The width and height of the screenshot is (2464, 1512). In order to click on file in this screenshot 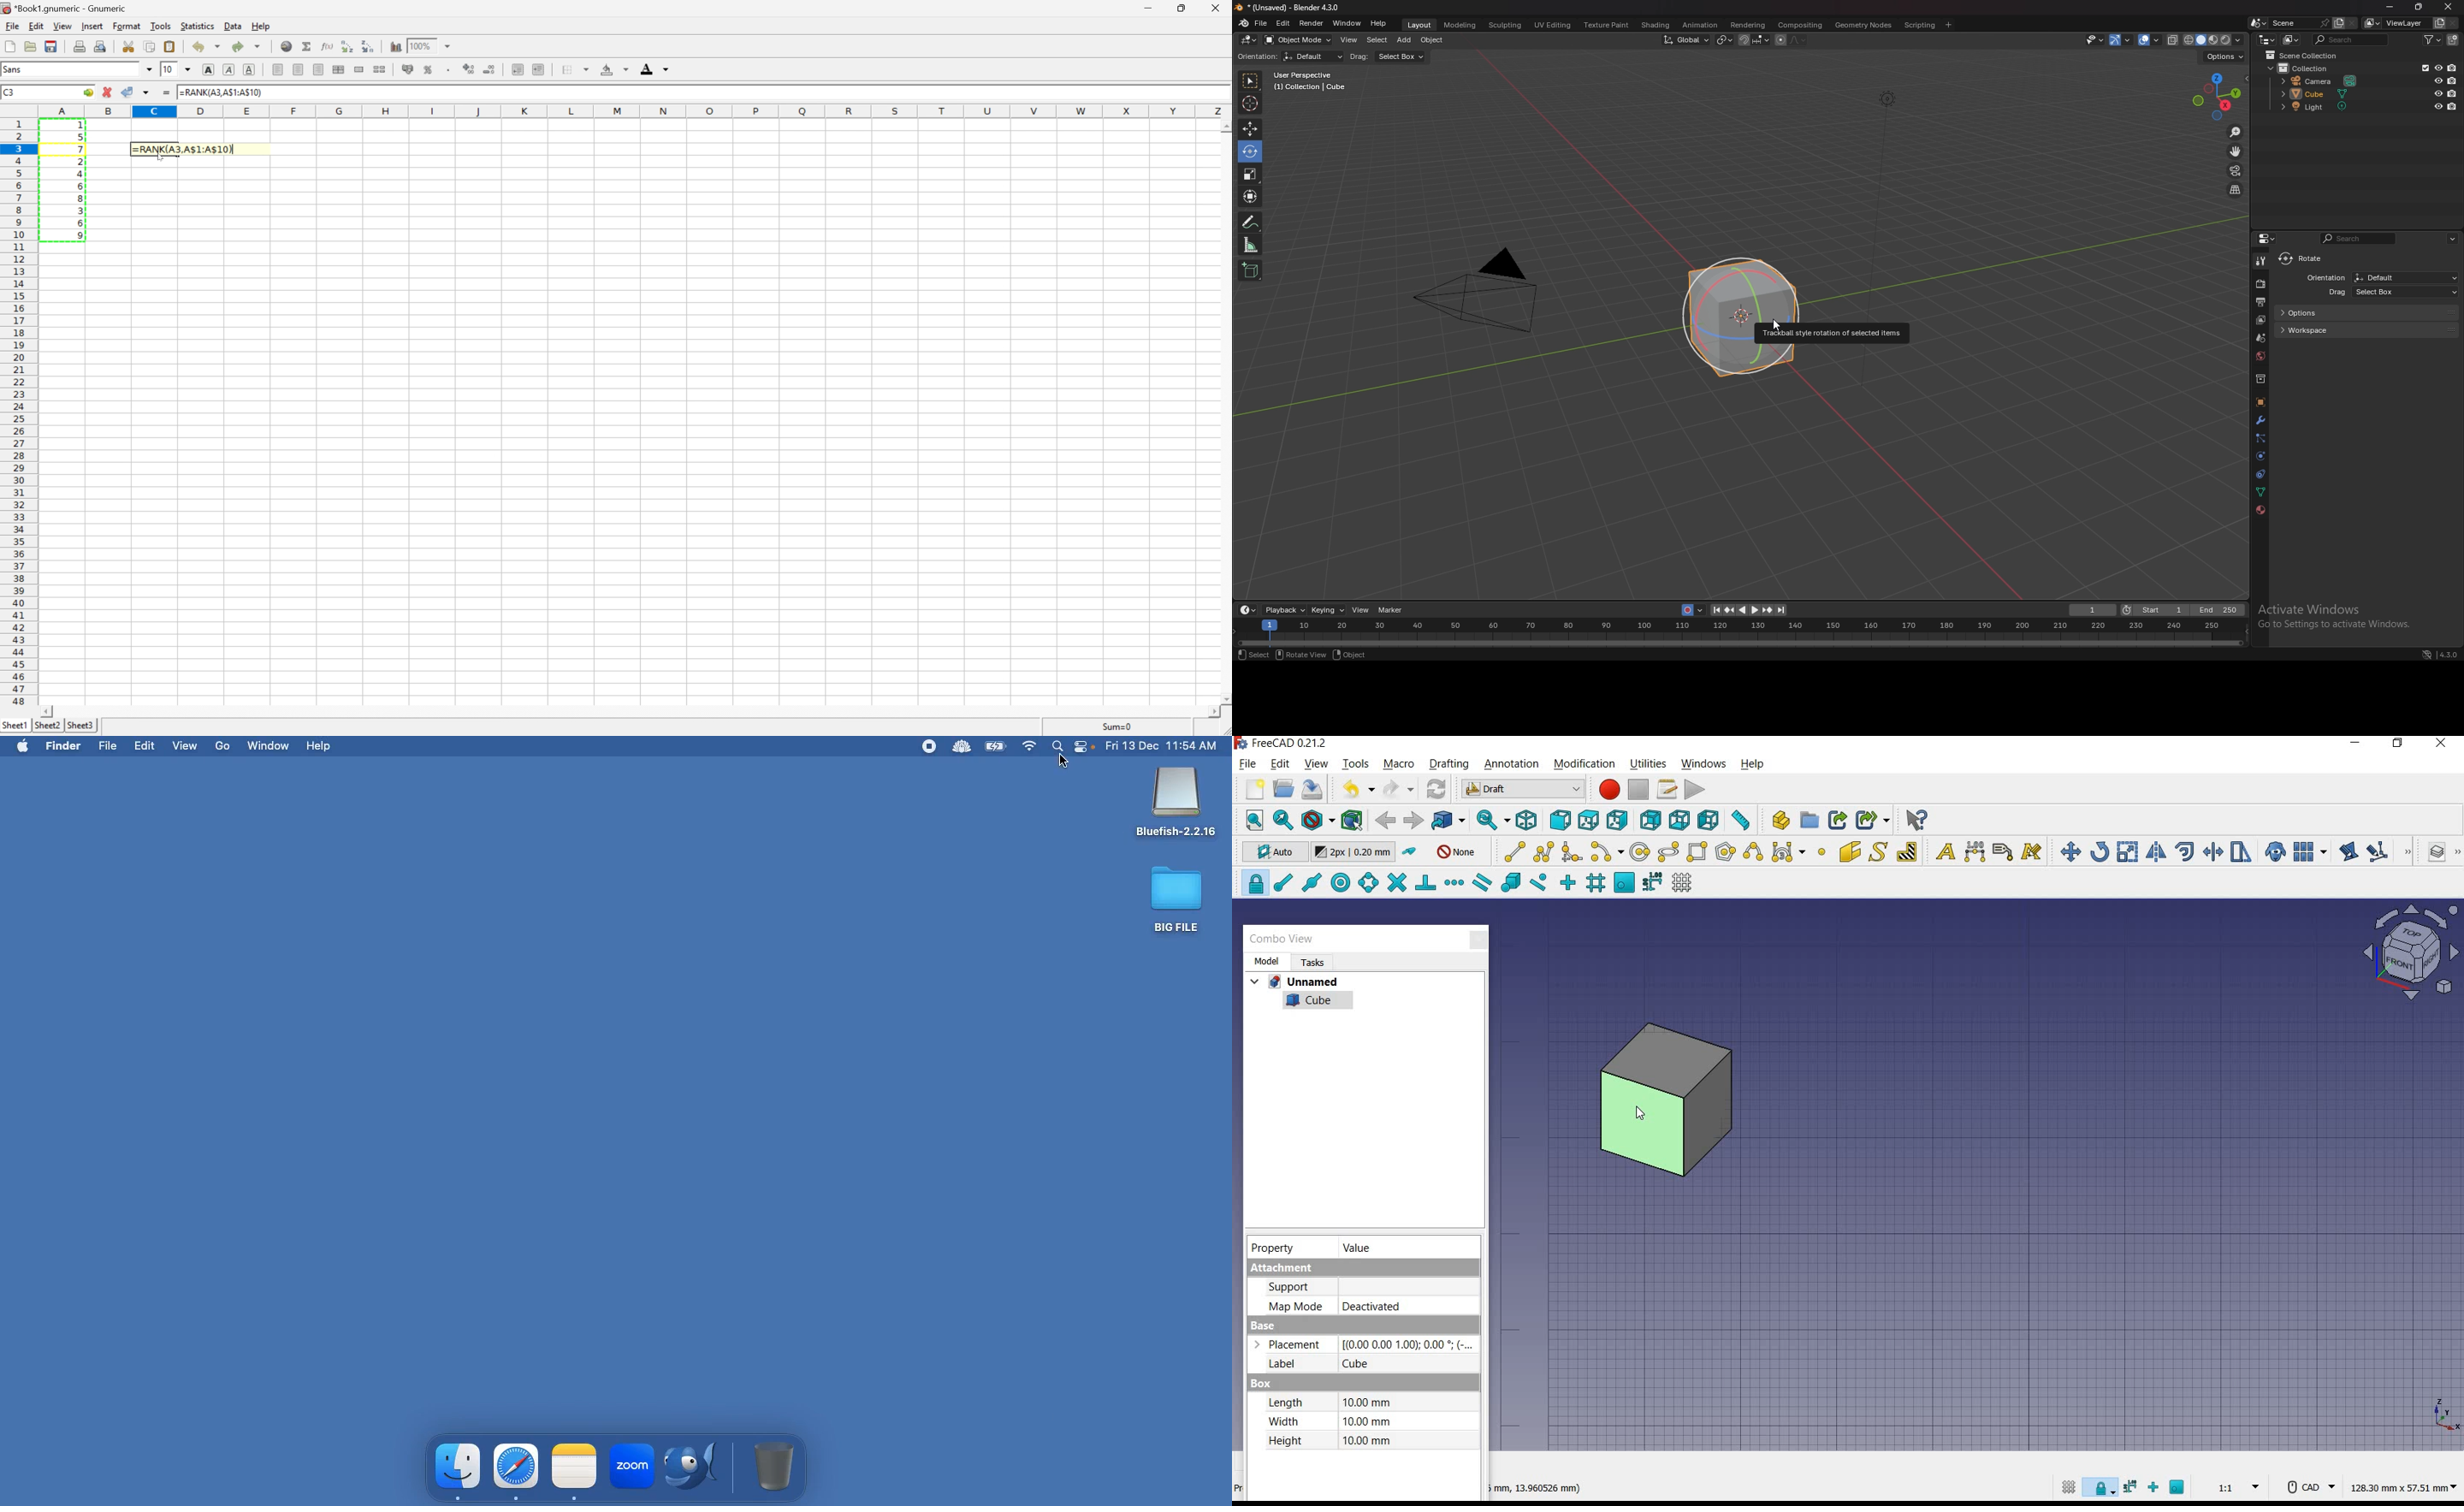, I will do `click(1249, 763)`.